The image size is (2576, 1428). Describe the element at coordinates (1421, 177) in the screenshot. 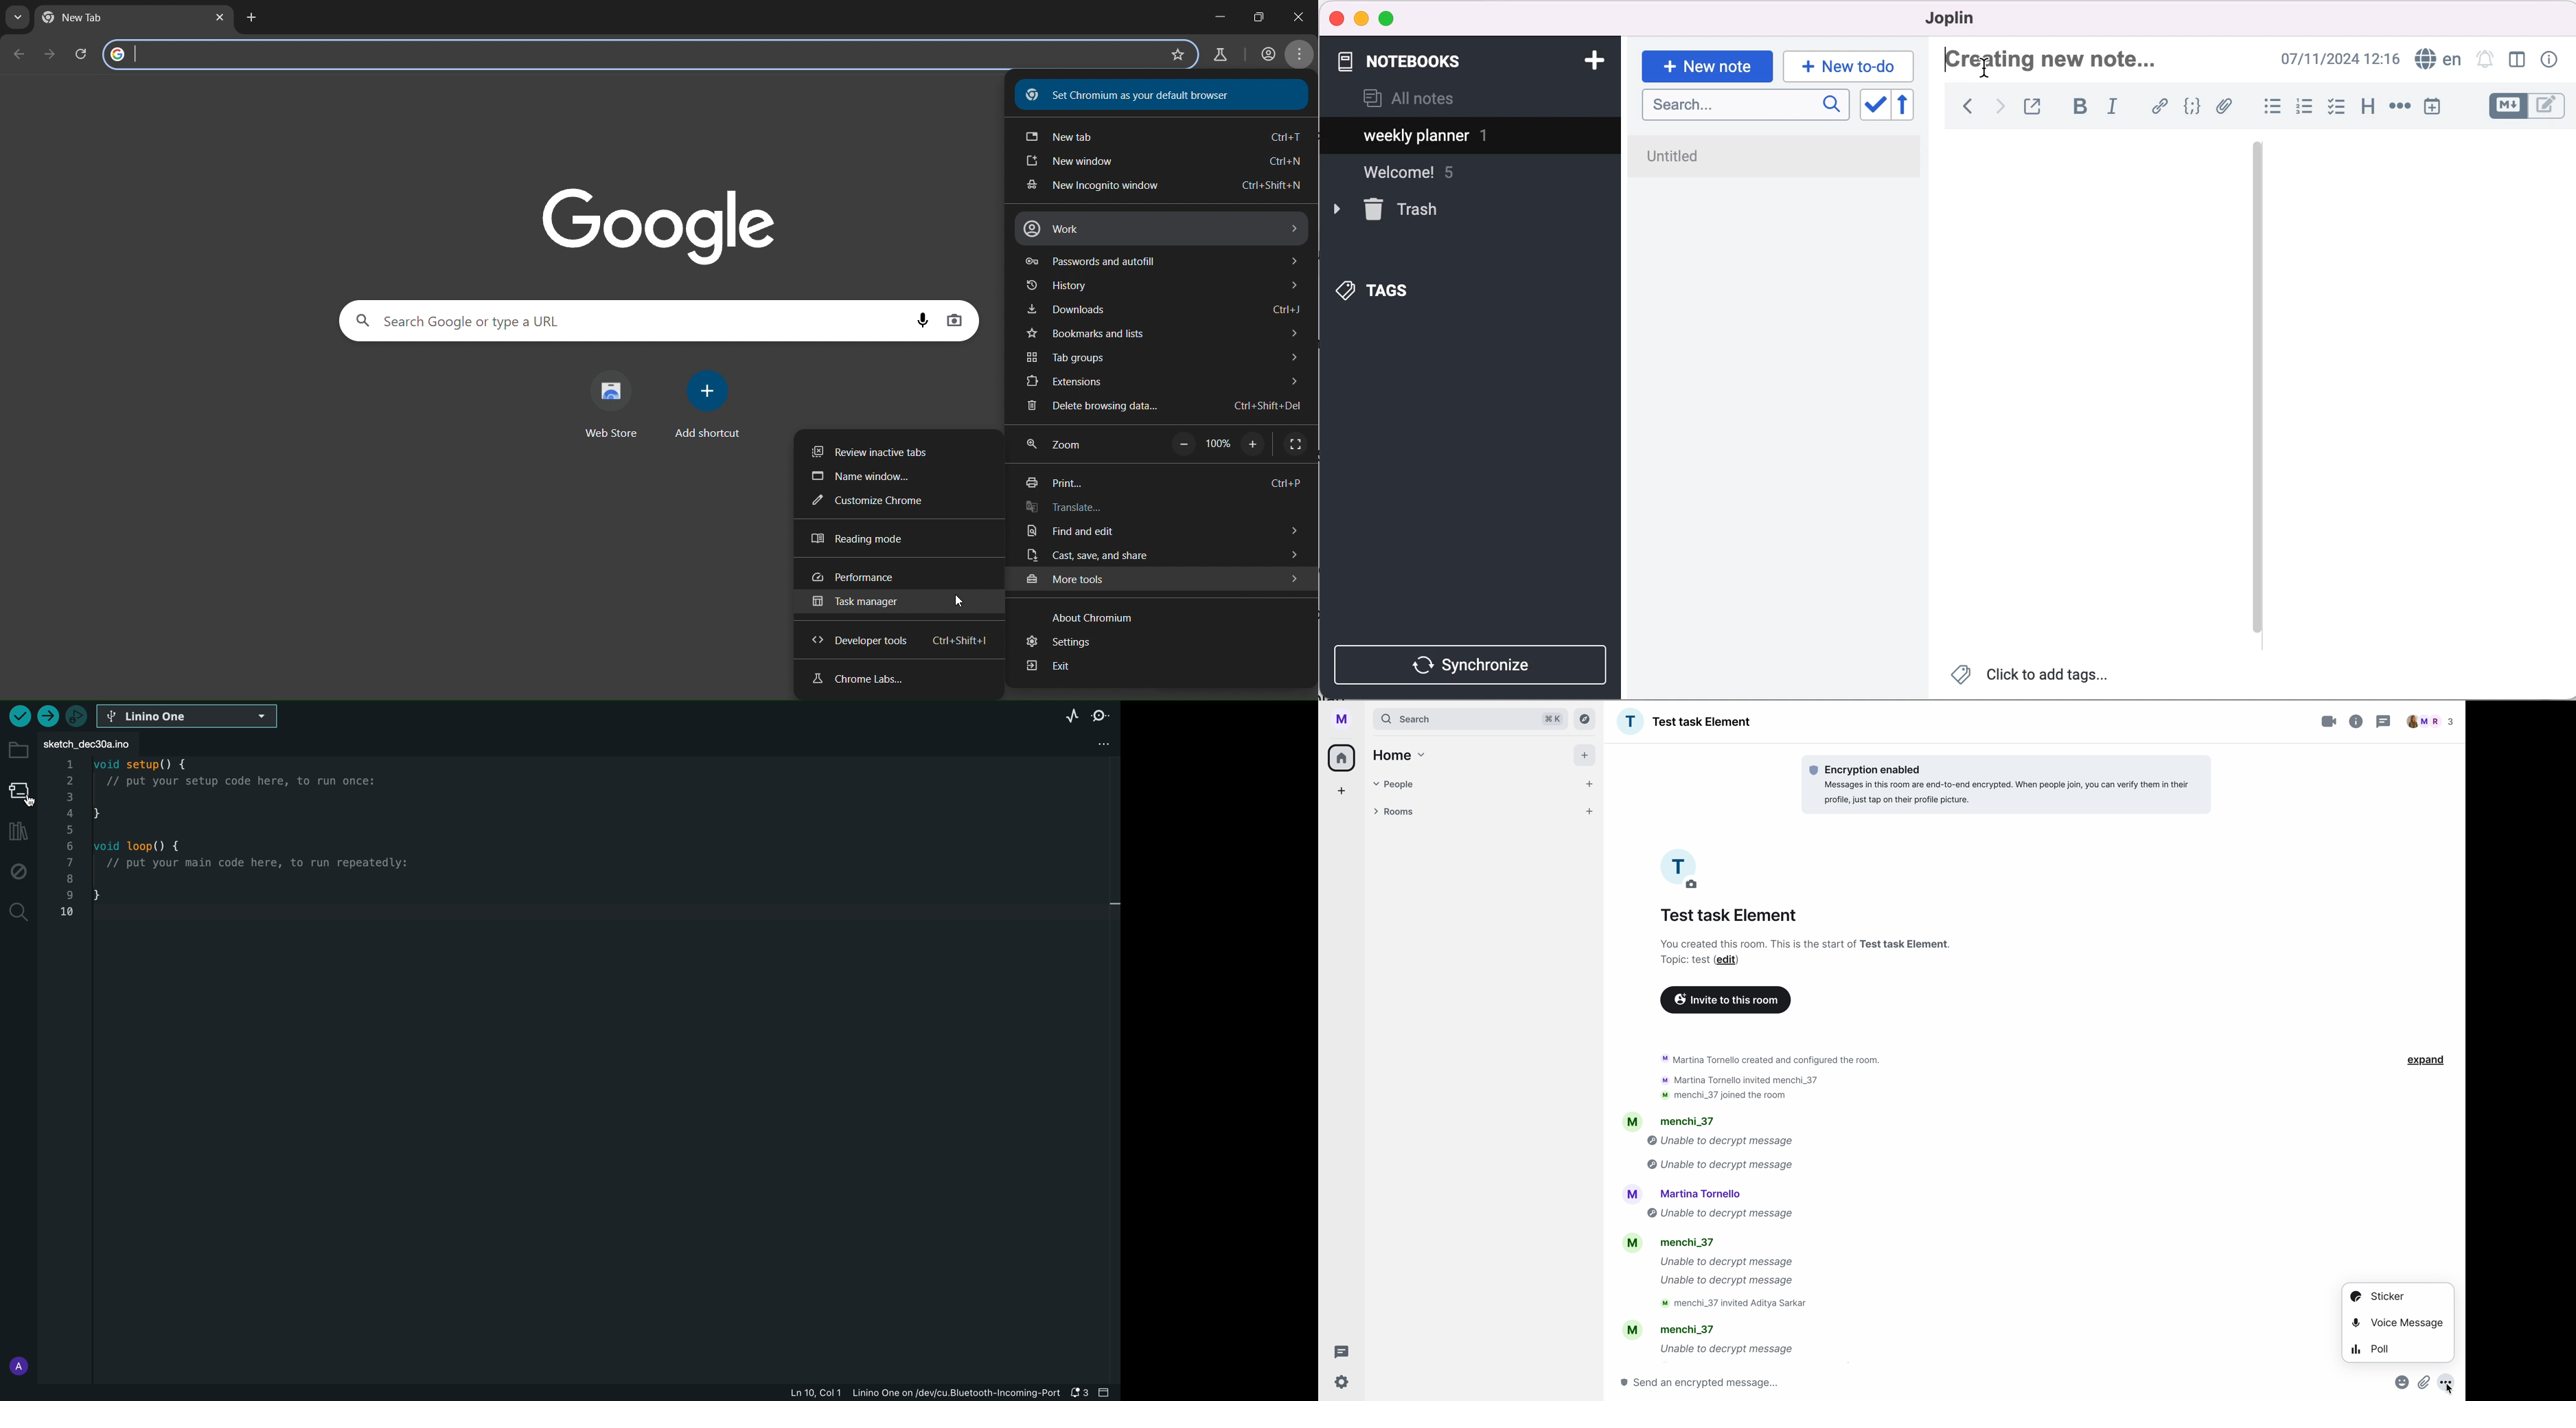

I see `welcome! 5` at that location.